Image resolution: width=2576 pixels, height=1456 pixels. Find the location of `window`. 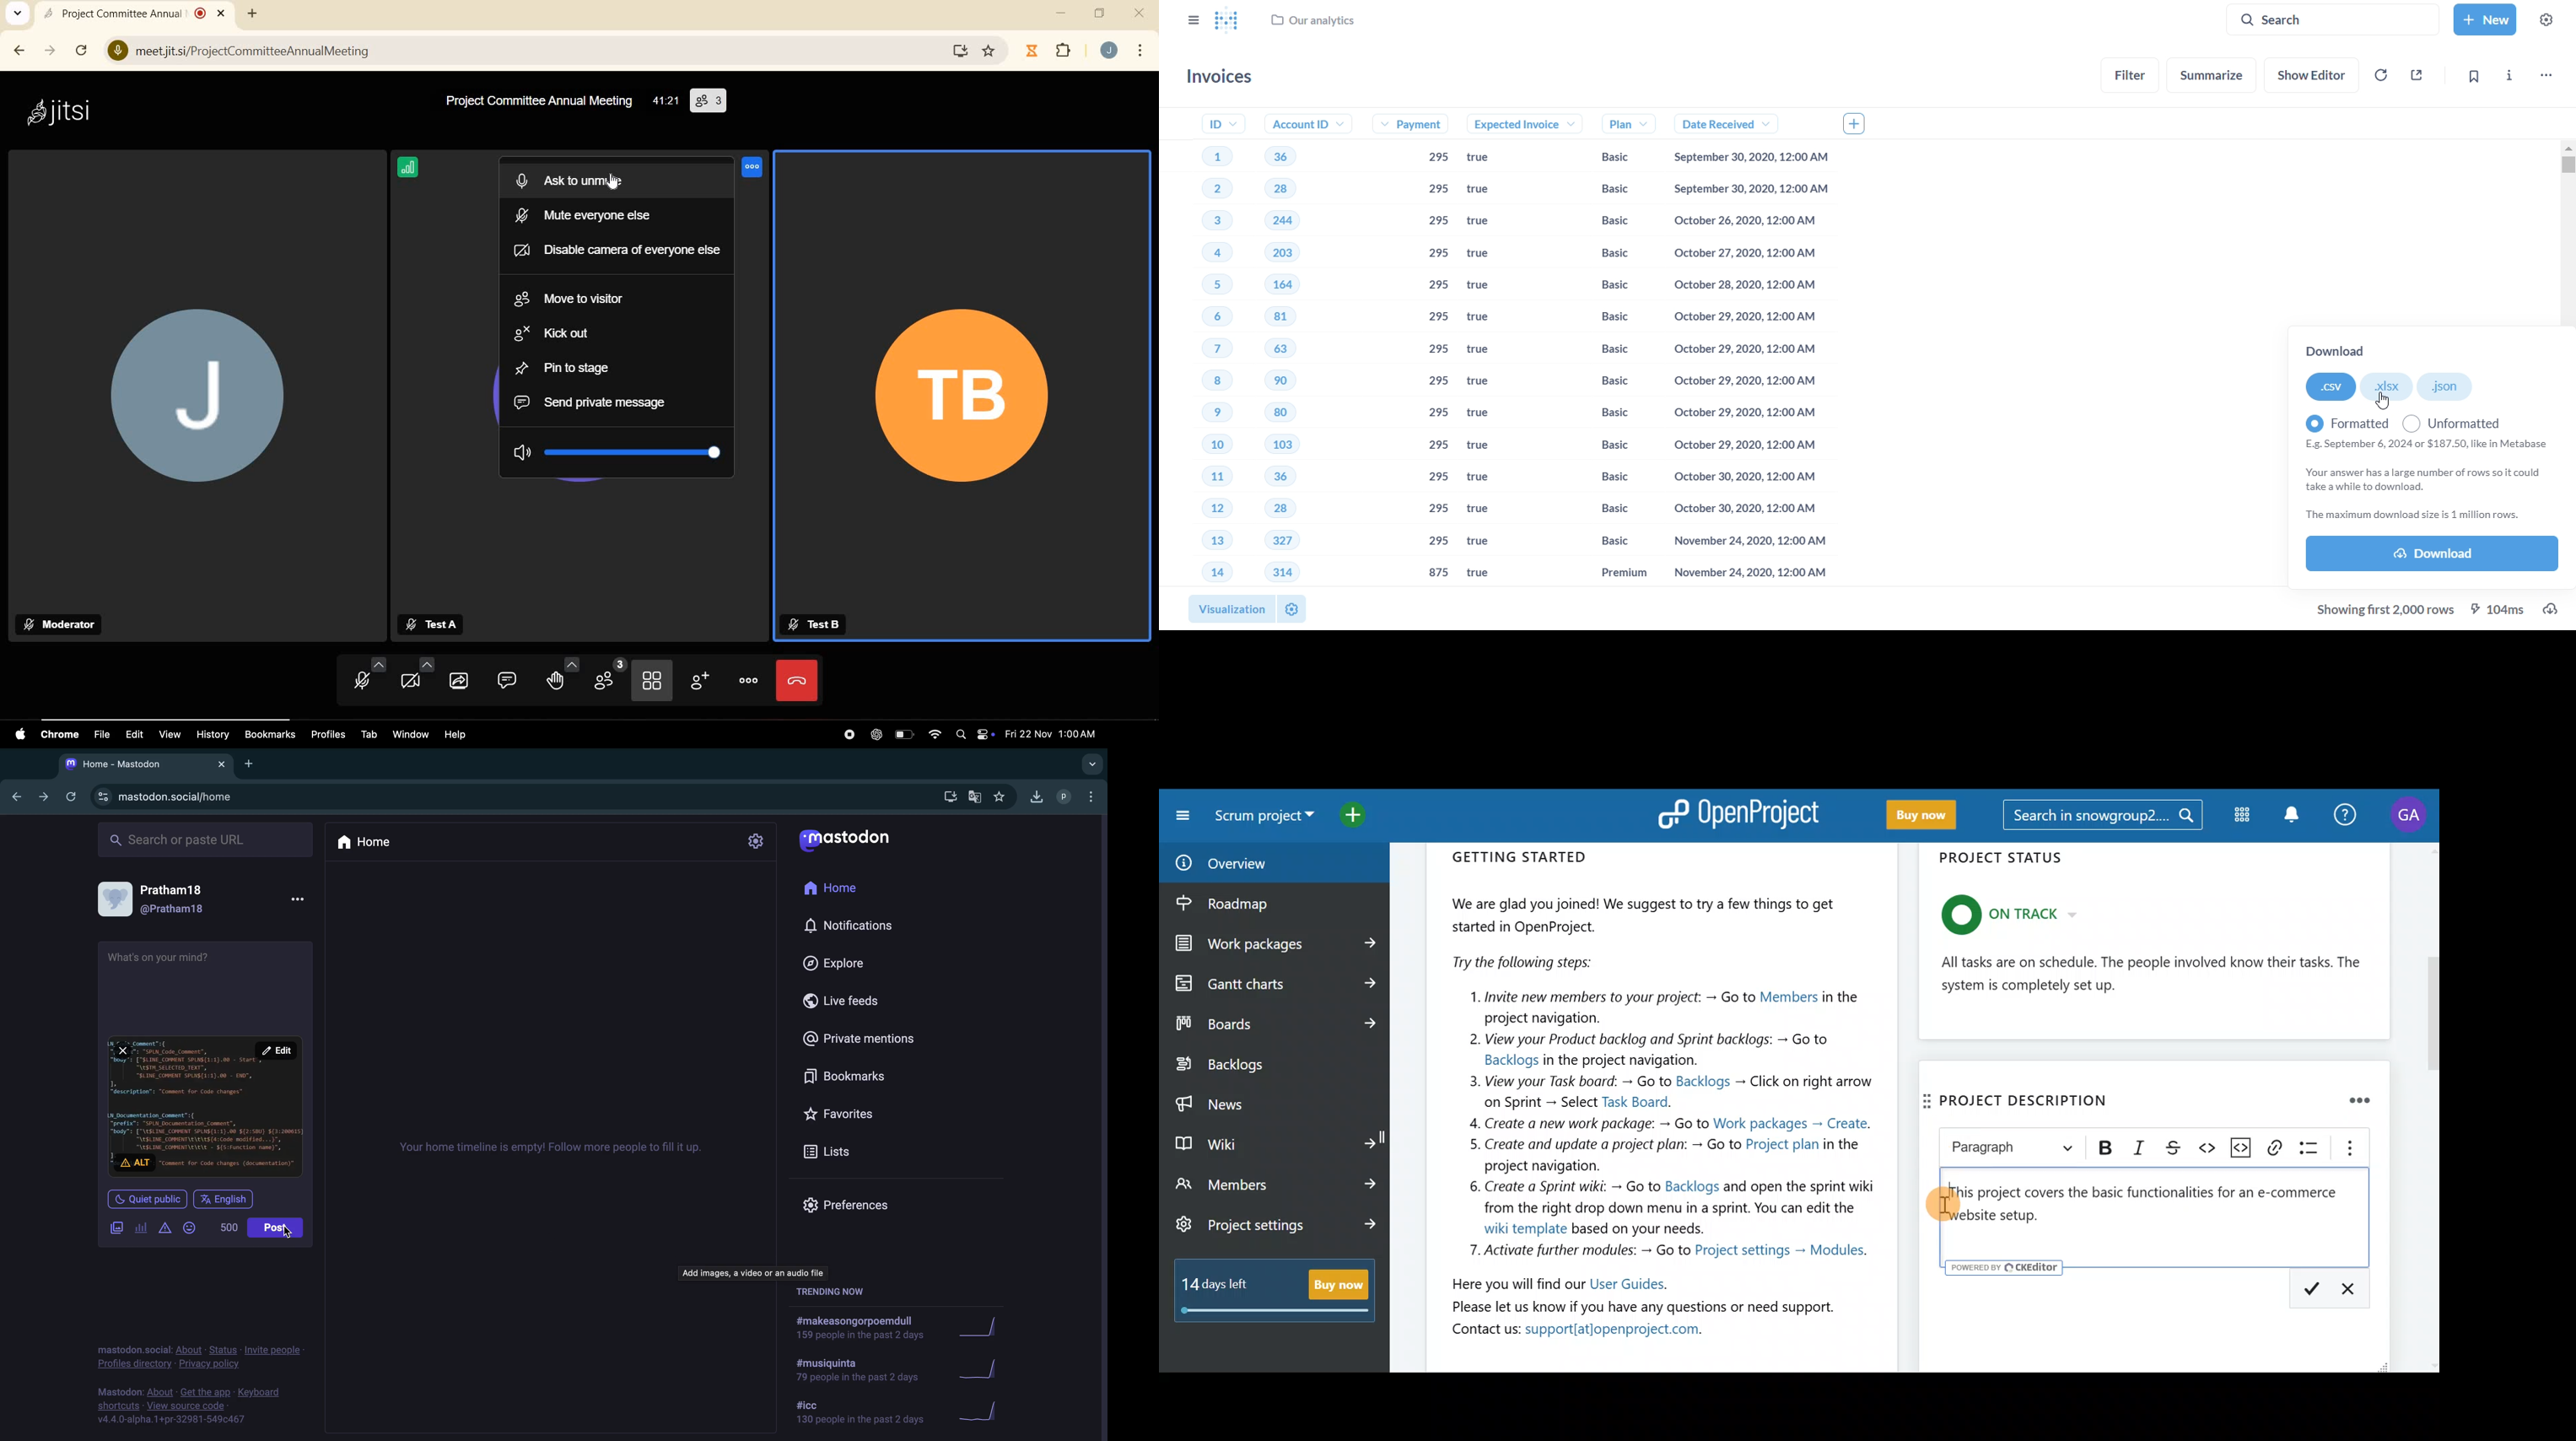

window is located at coordinates (411, 735).